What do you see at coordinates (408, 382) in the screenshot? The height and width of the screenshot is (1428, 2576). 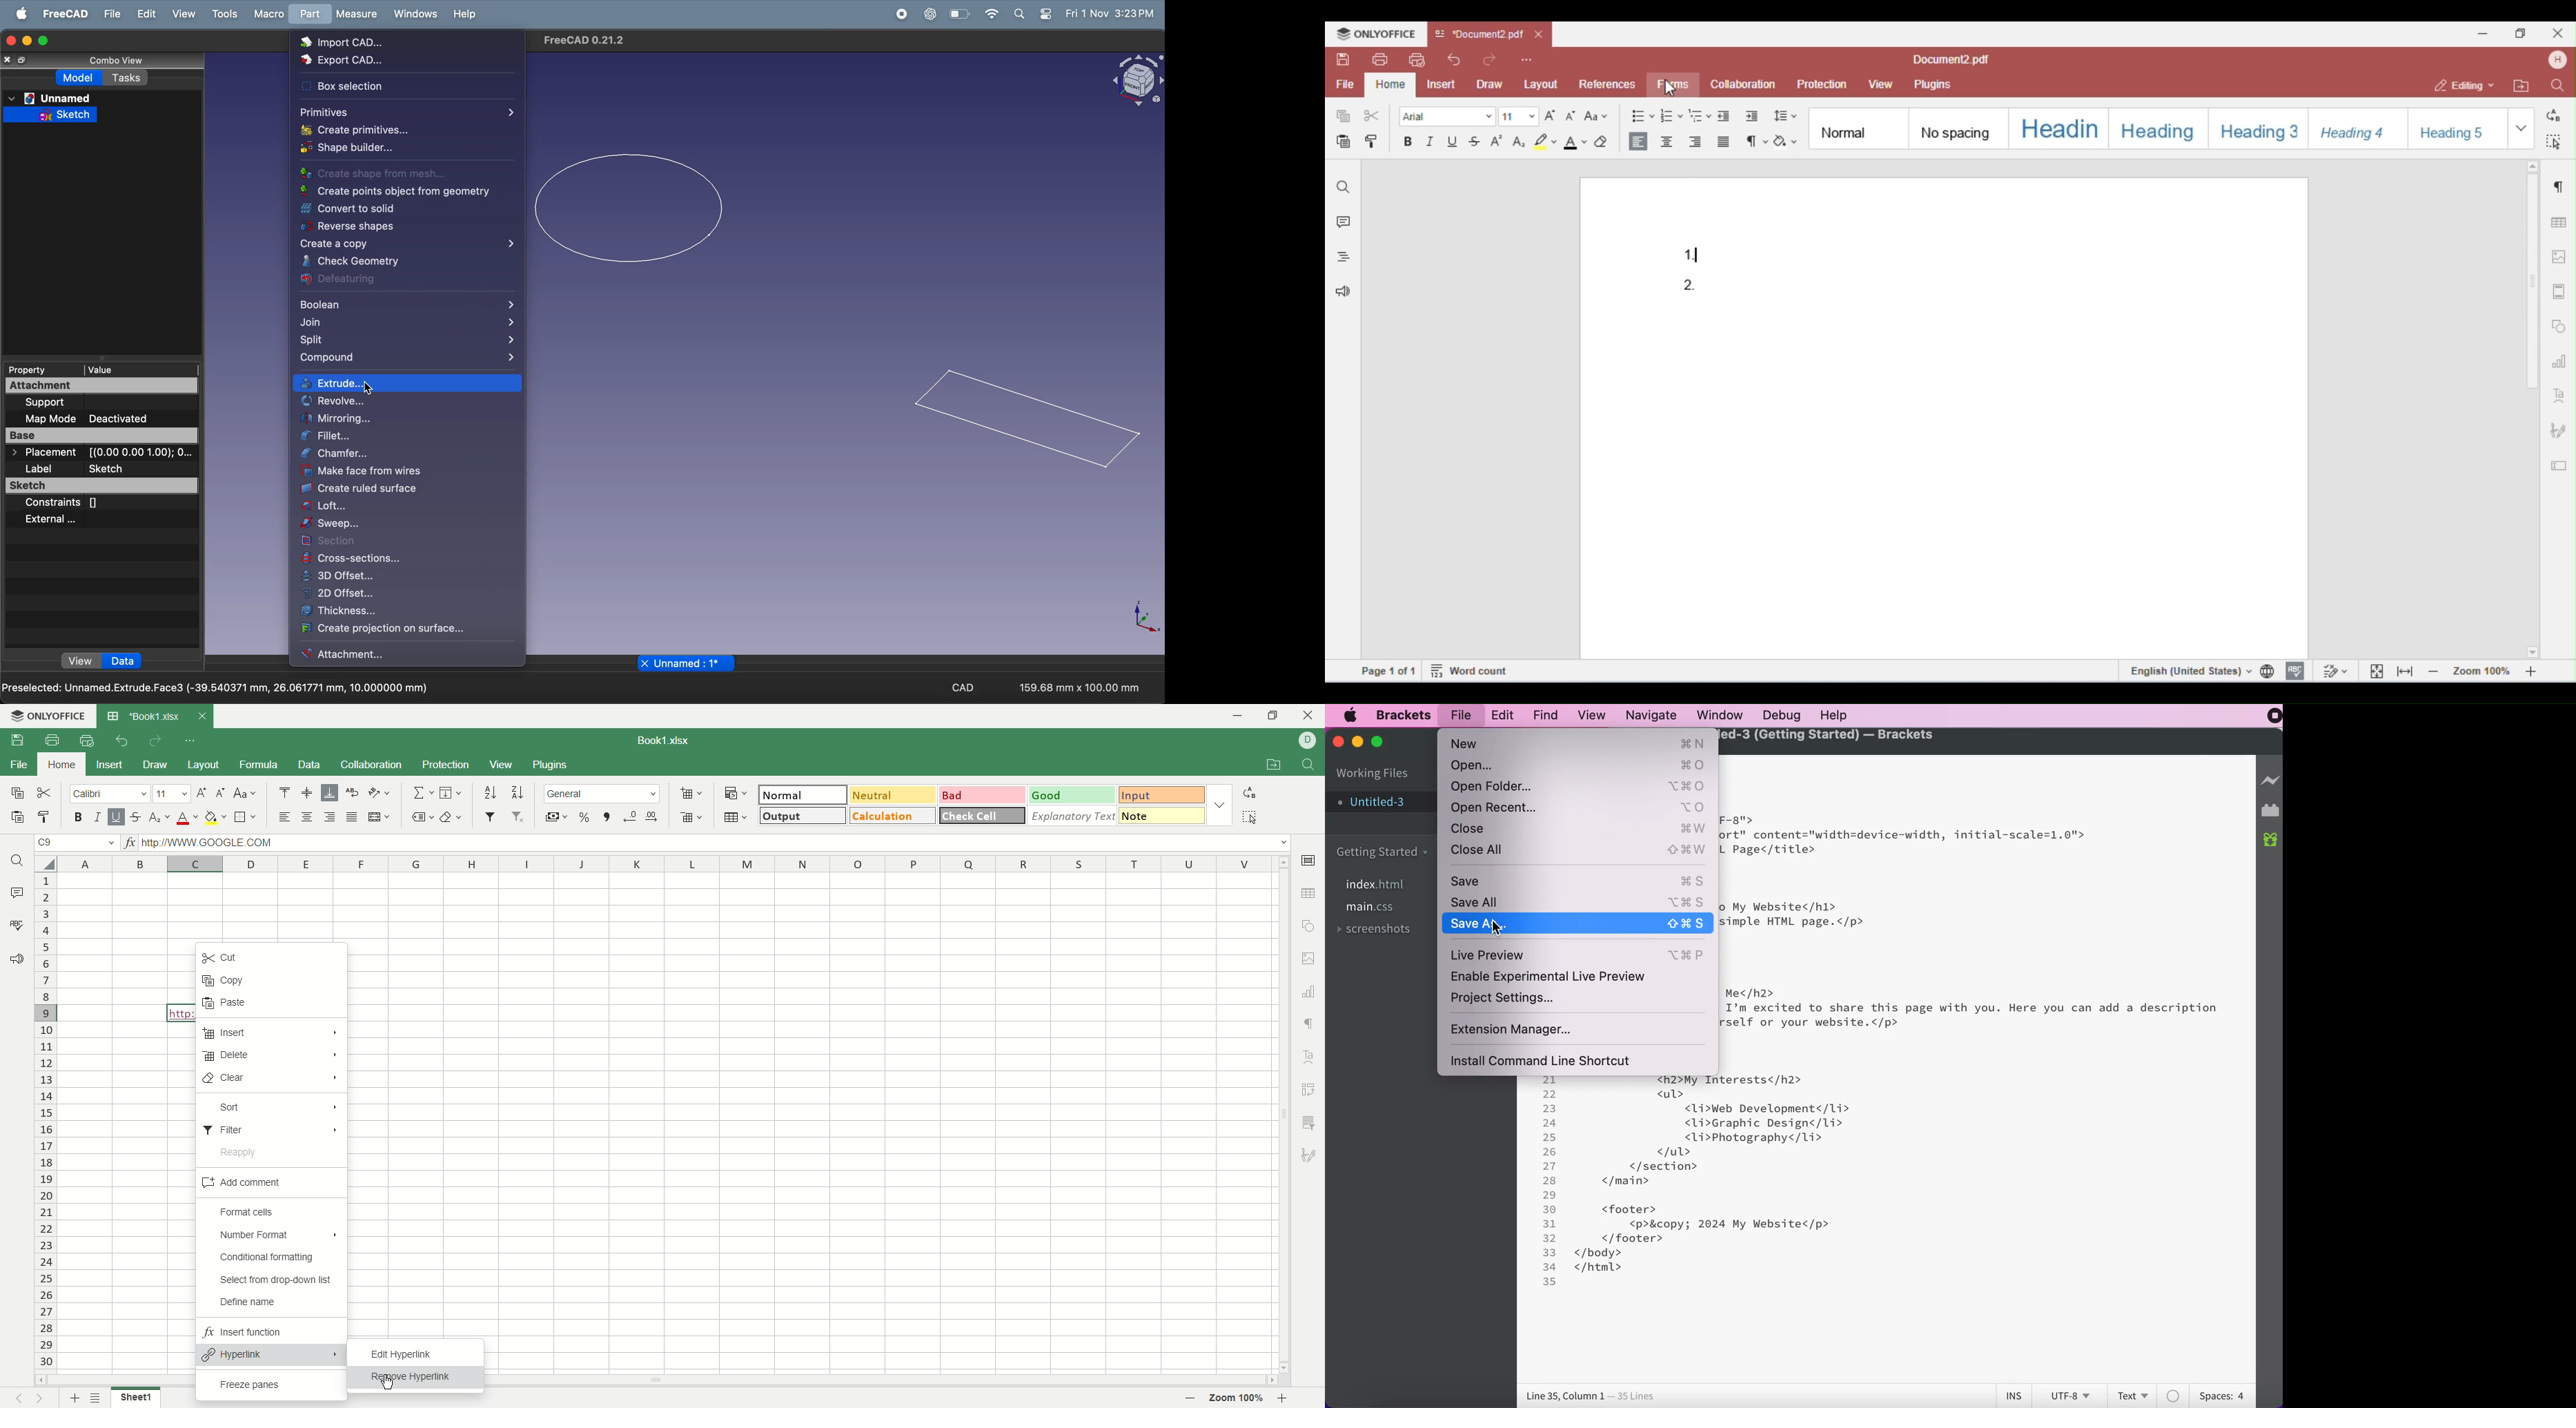 I see `Extrude...` at bounding box center [408, 382].